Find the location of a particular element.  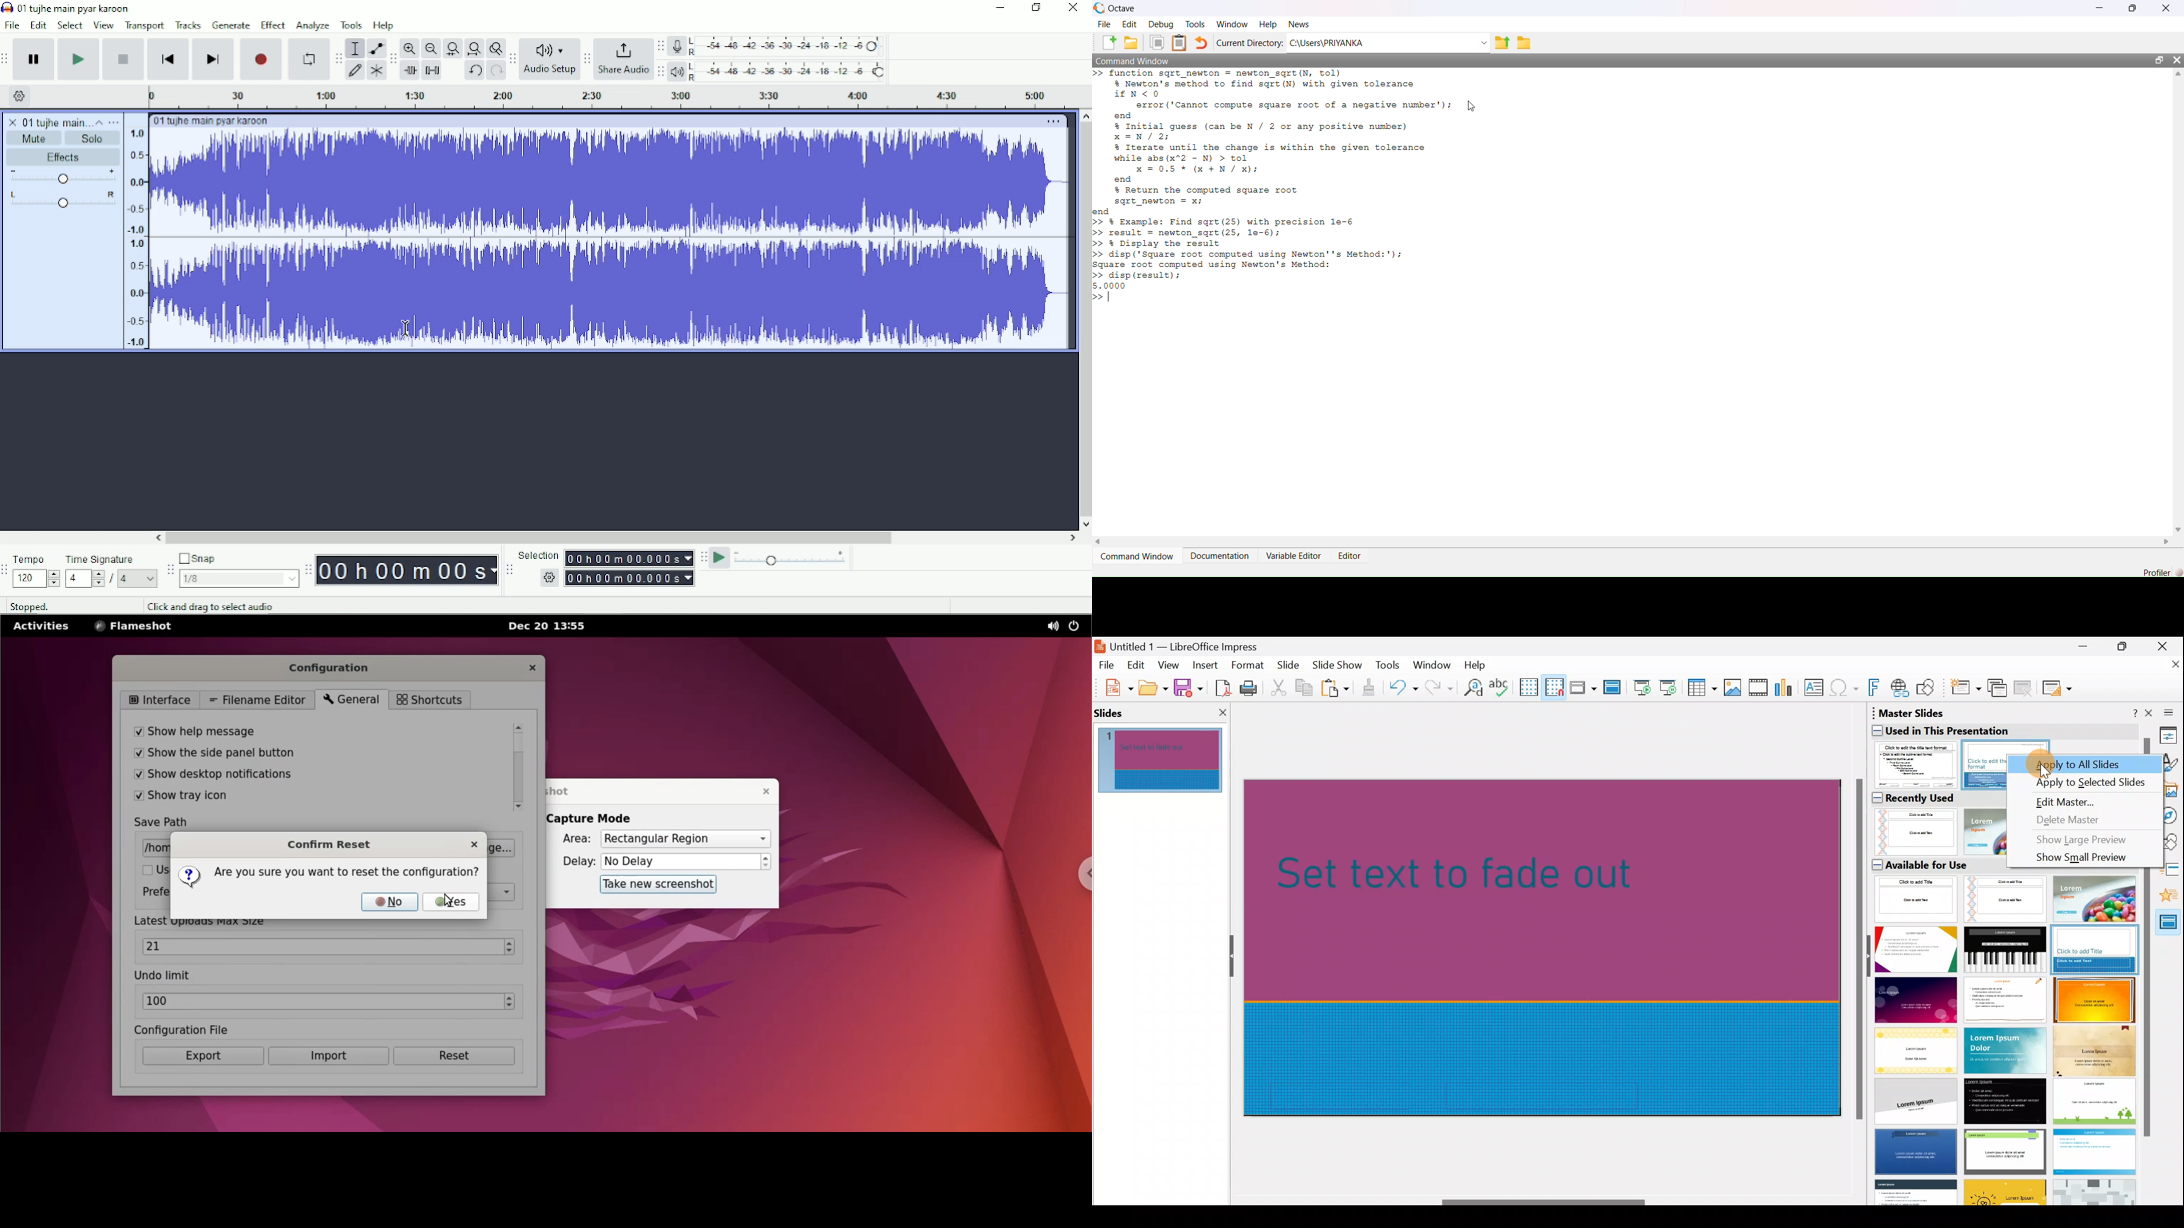

Cut is located at coordinates (1280, 688).